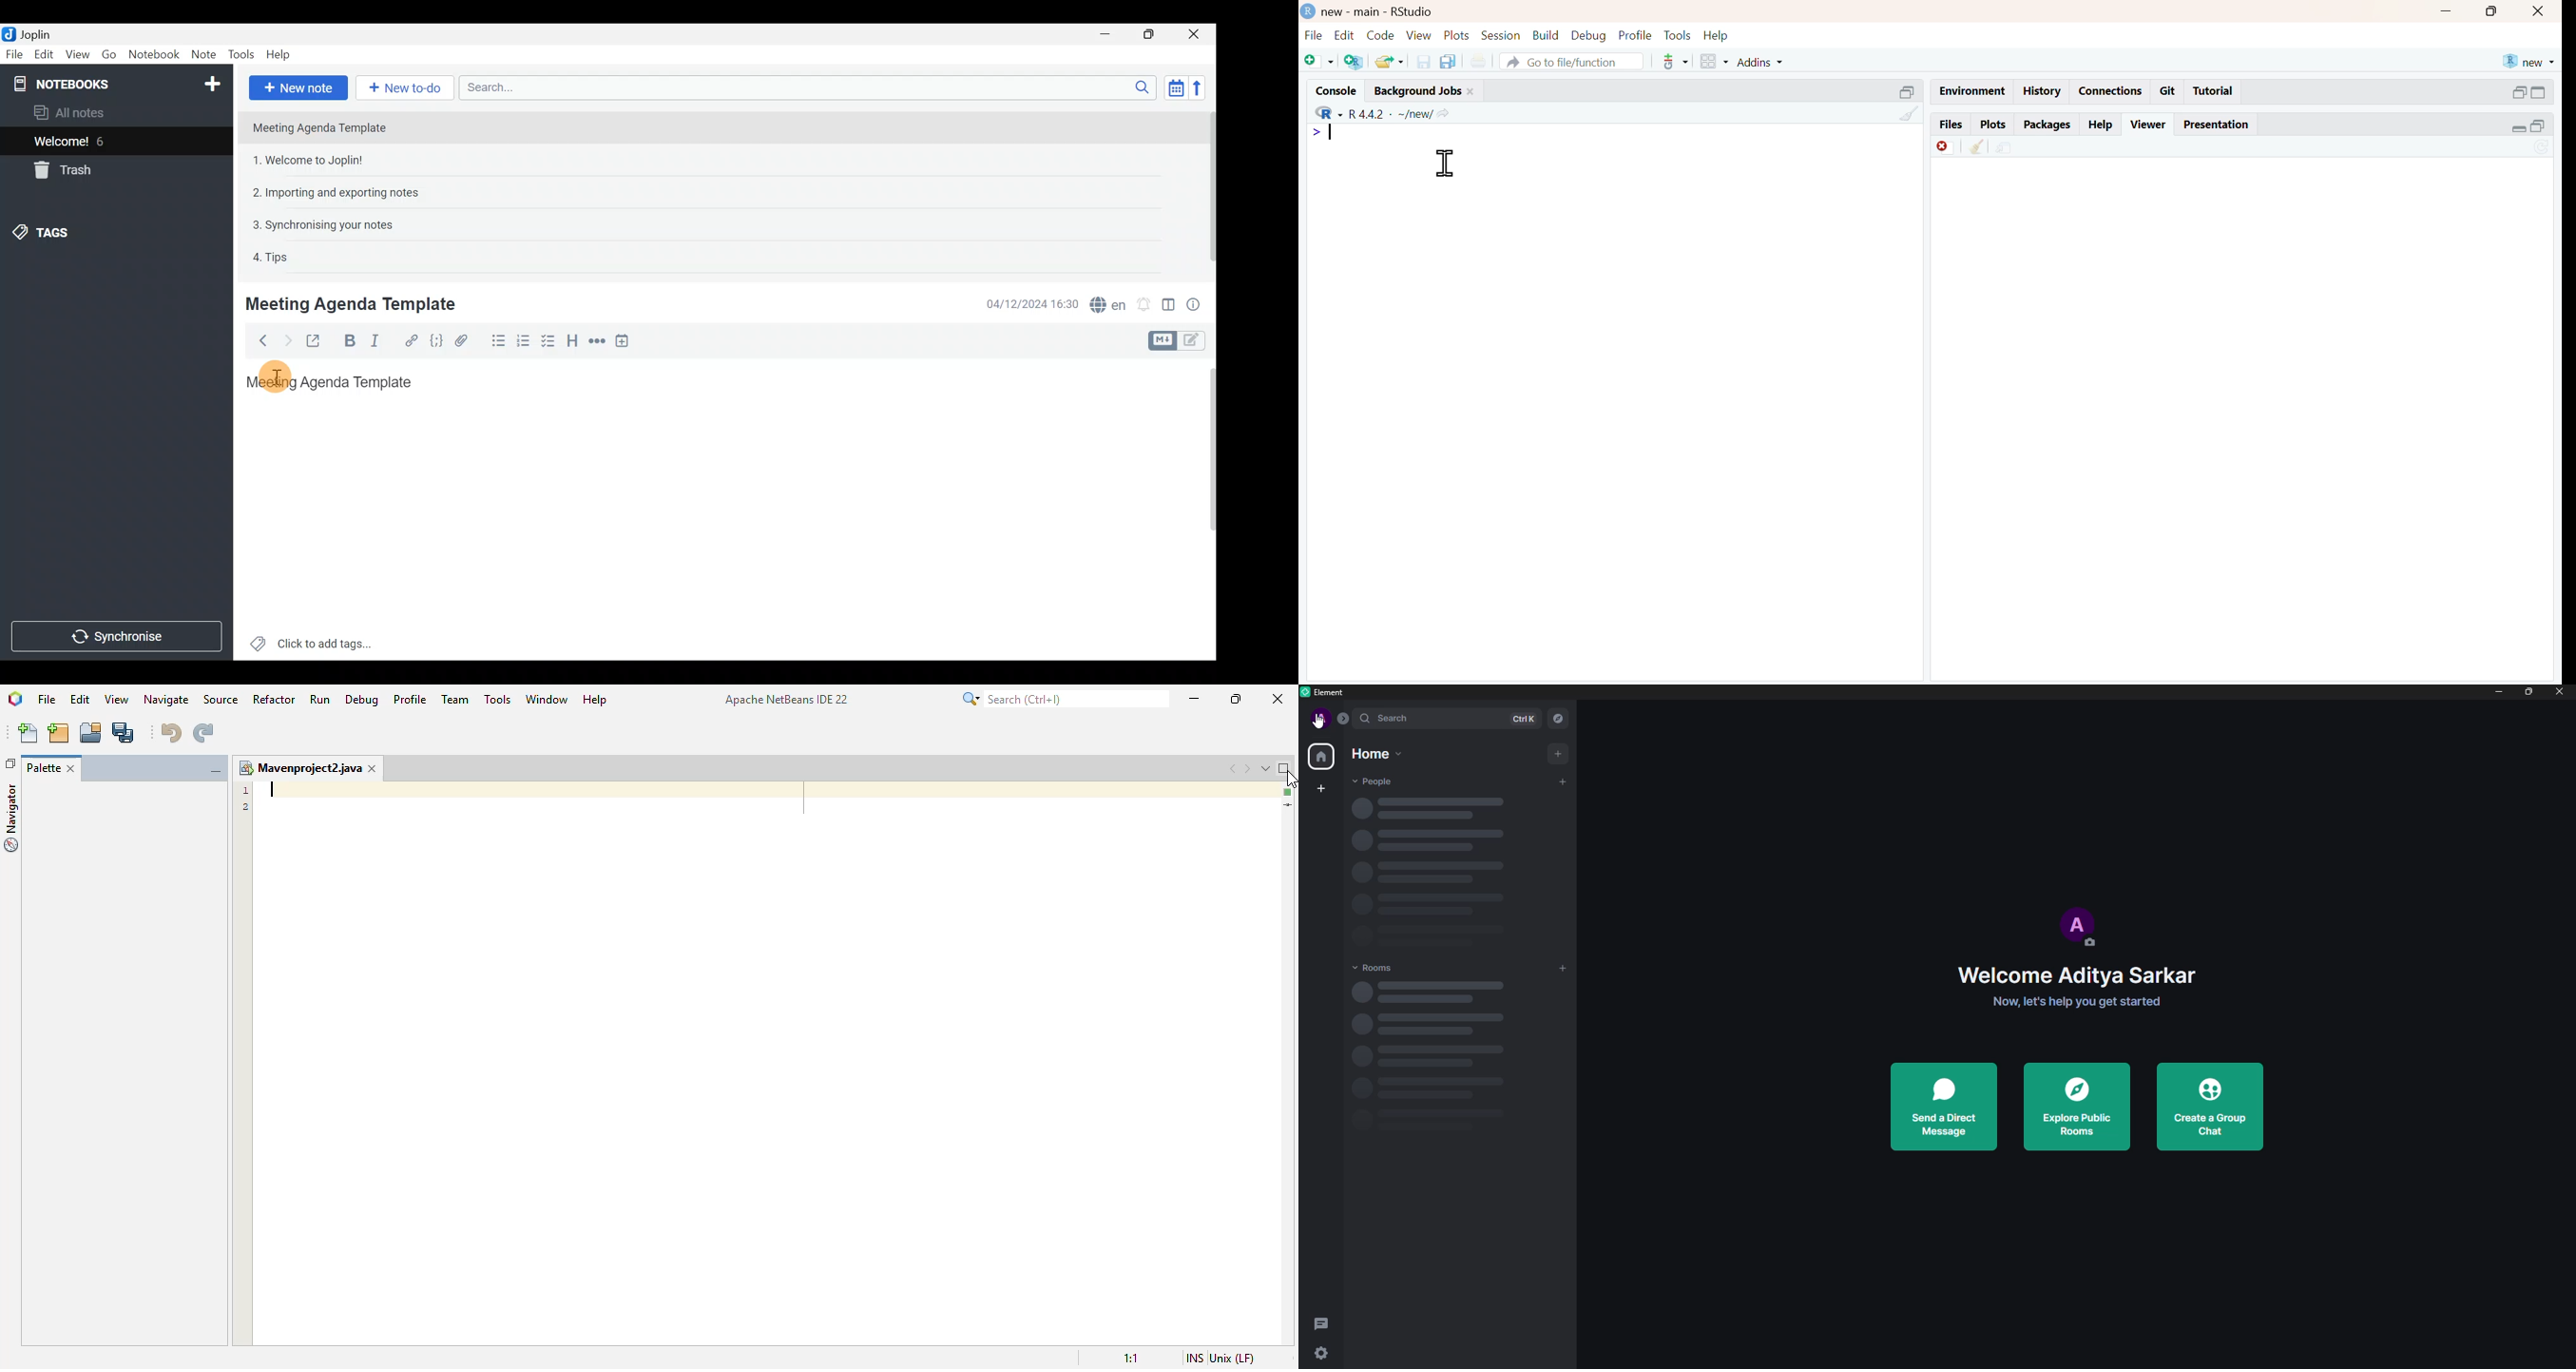 The height and width of the screenshot is (1372, 2576). Describe the element at coordinates (1562, 718) in the screenshot. I see `explore rooms` at that location.